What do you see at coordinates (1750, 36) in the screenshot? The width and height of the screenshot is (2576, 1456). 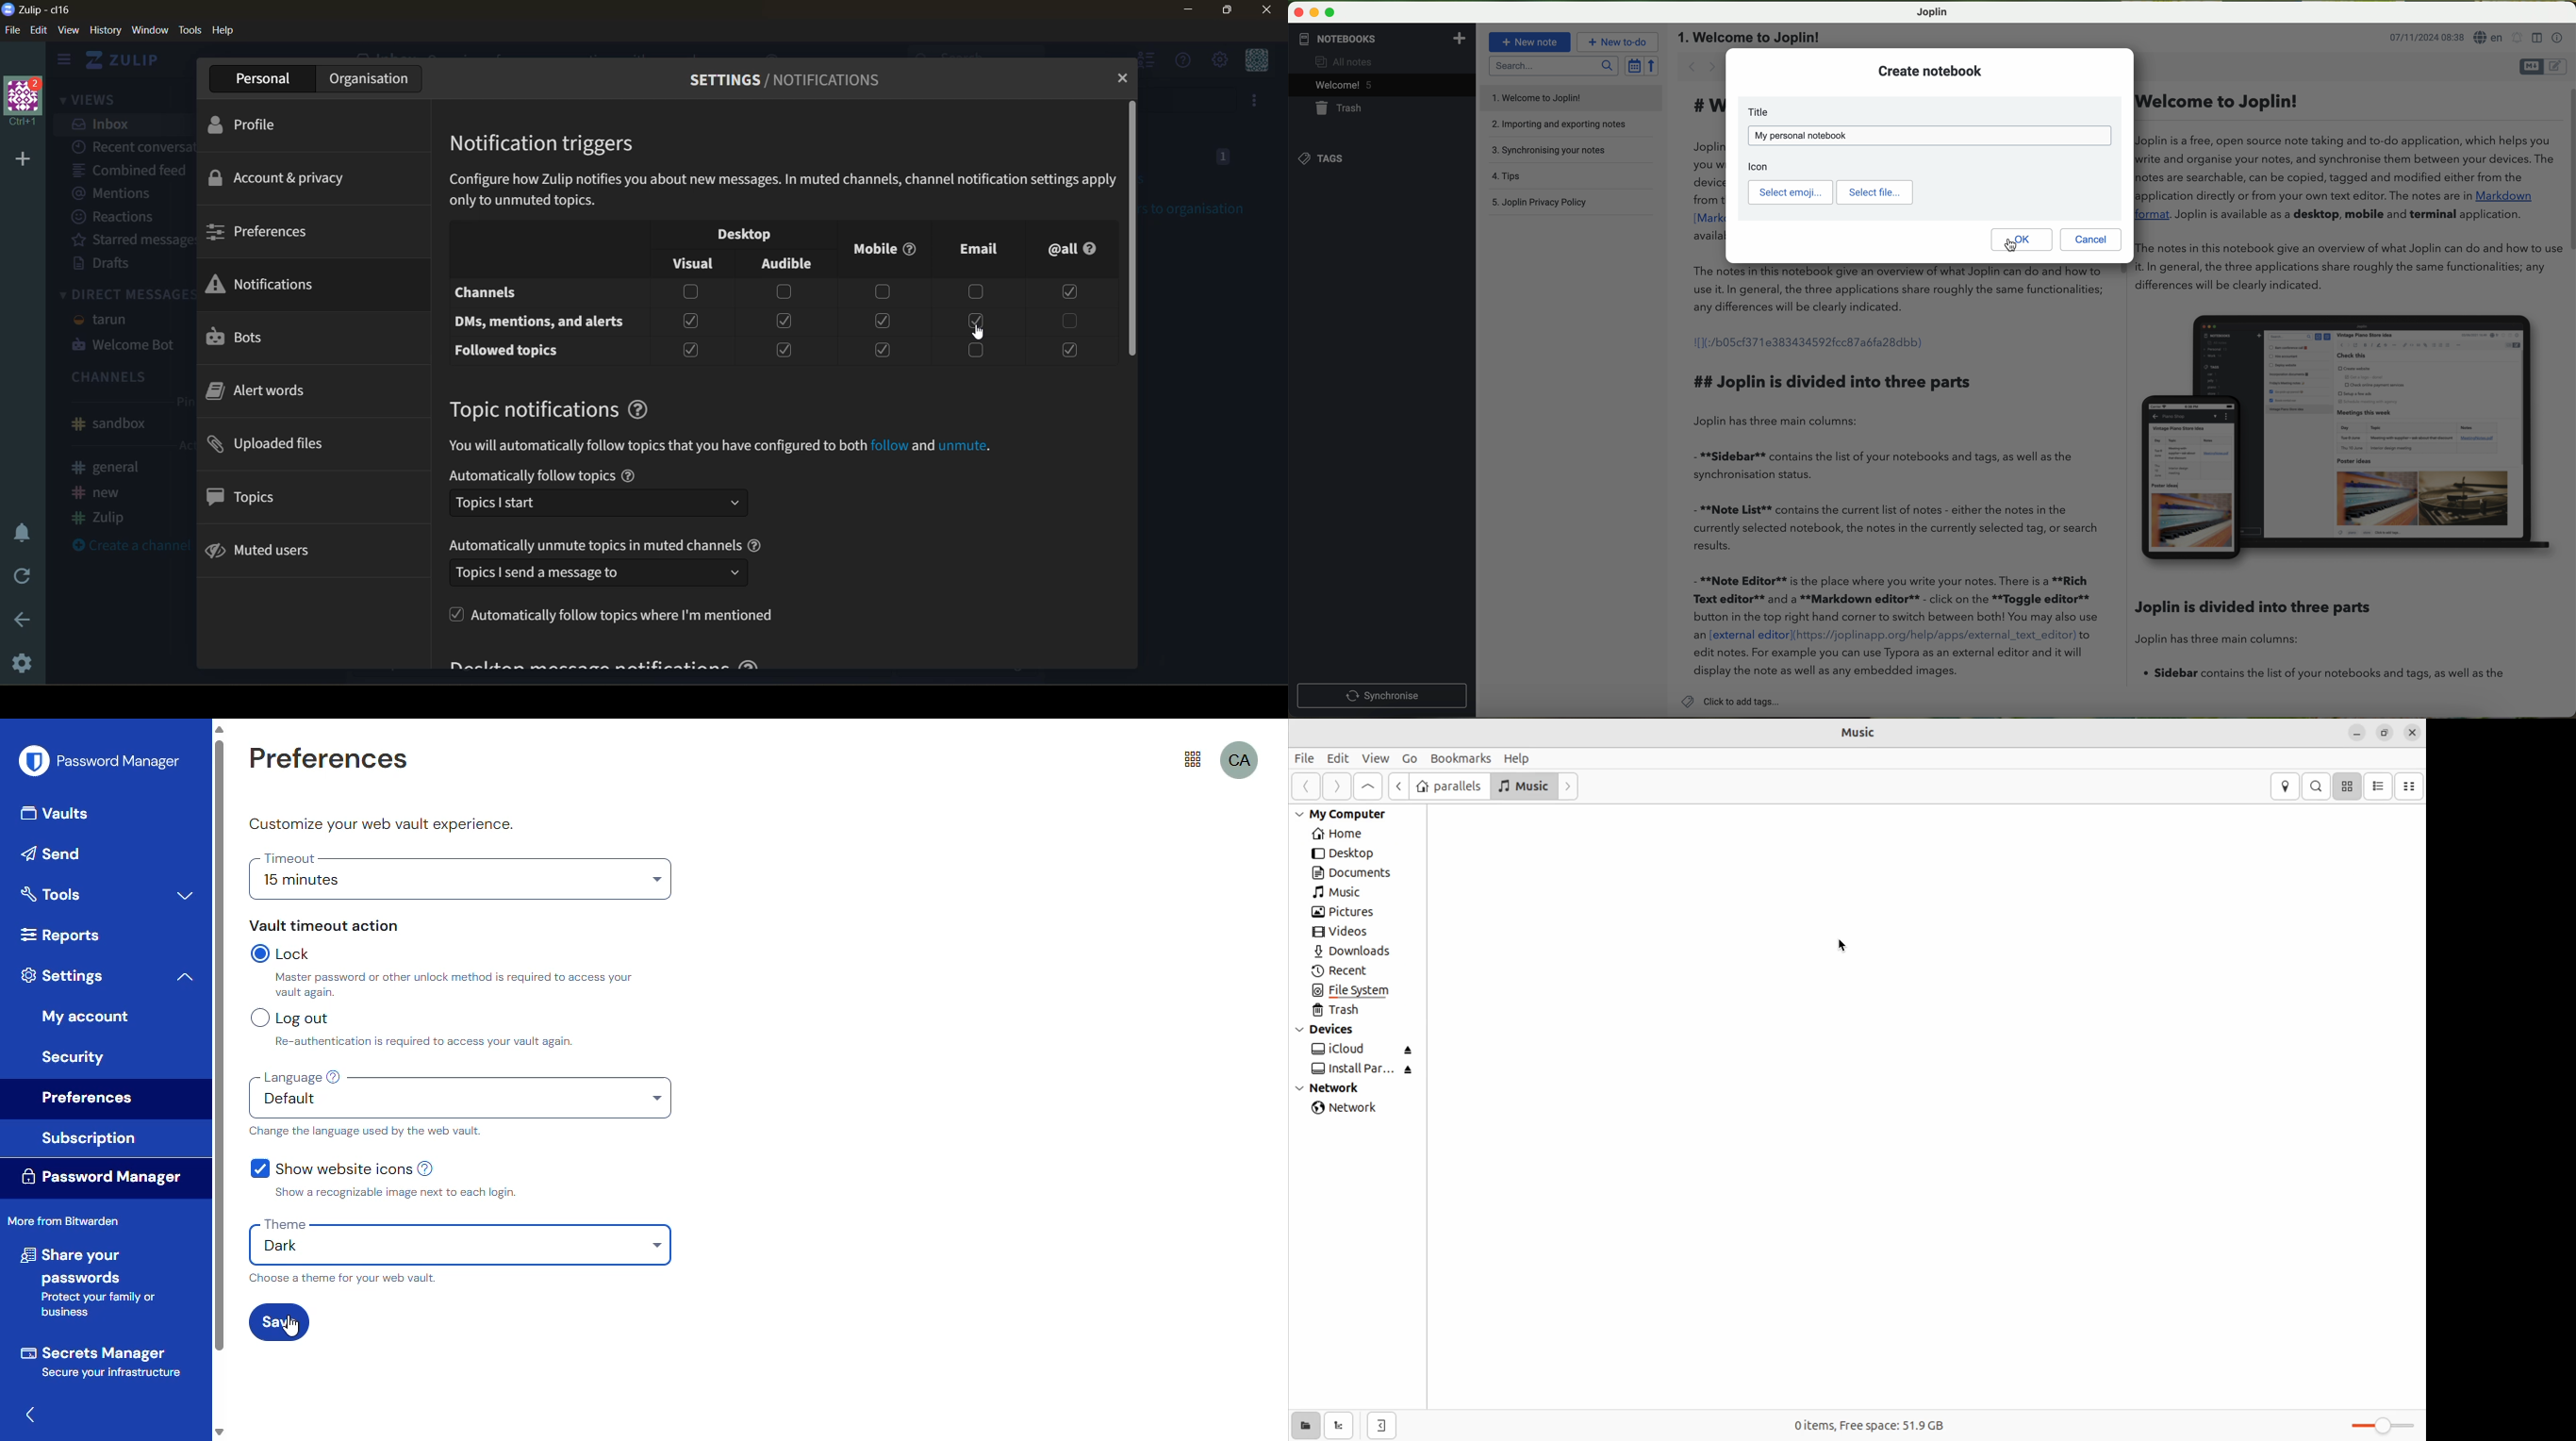 I see `name file` at bounding box center [1750, 36].